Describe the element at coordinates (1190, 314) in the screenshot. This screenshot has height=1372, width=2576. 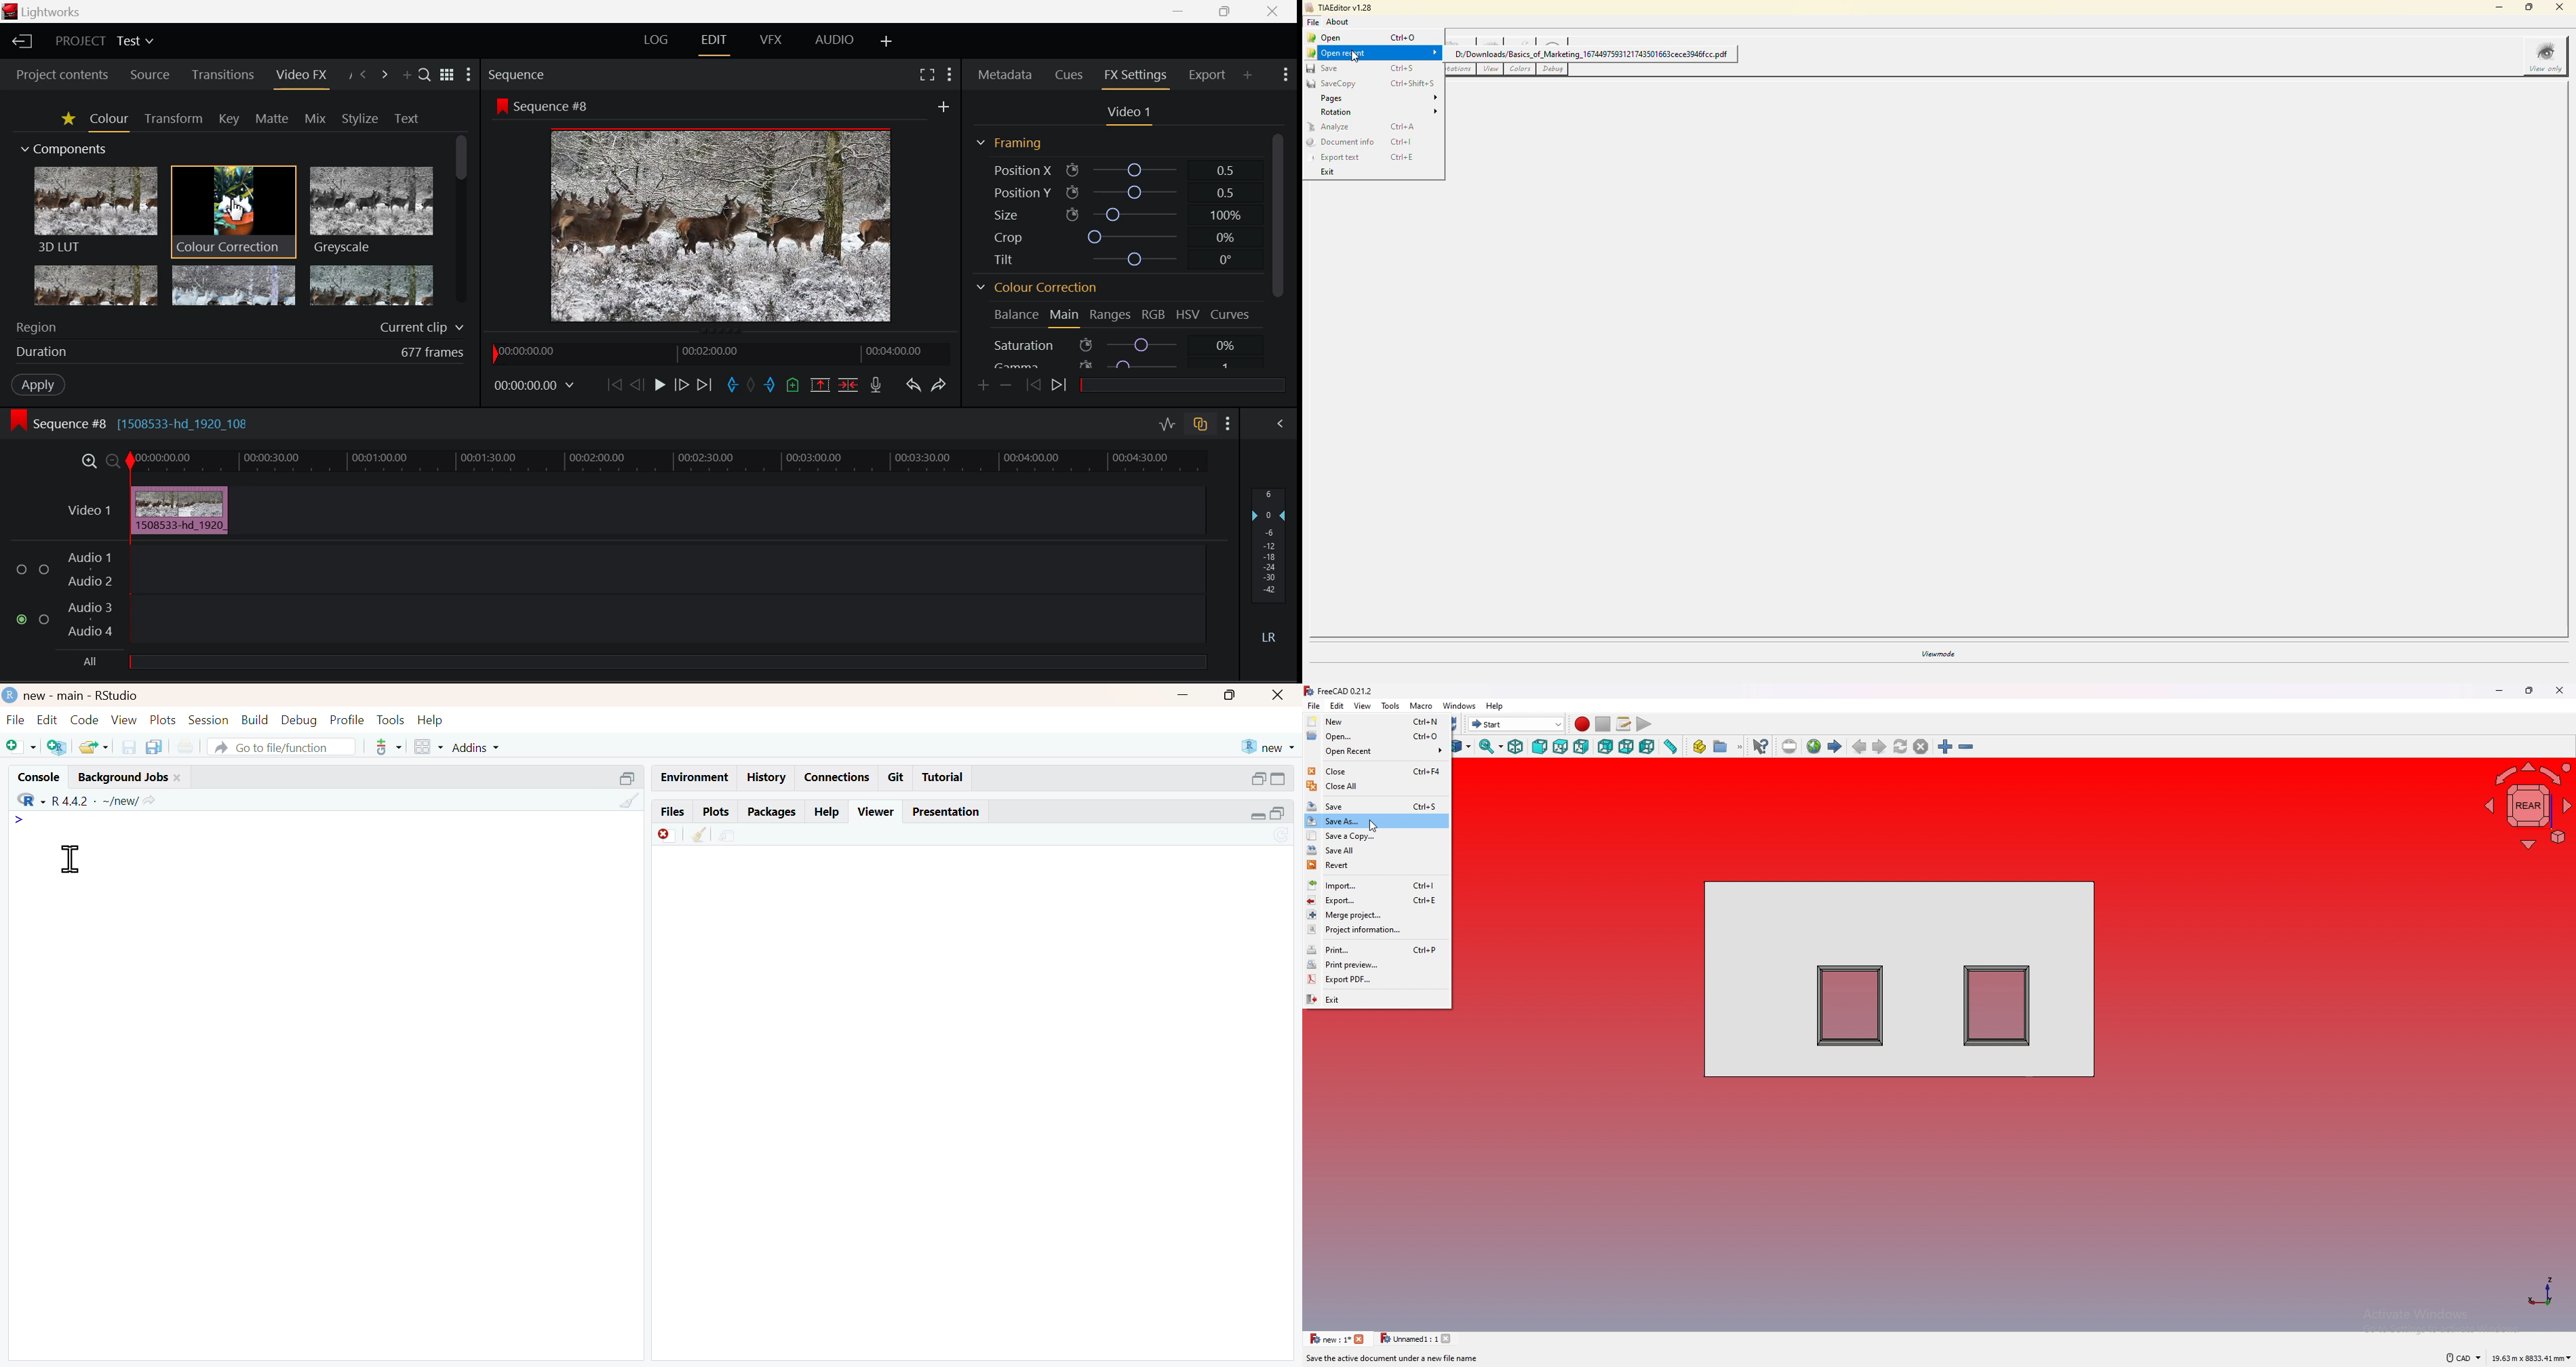
I see `HSV` at that location.